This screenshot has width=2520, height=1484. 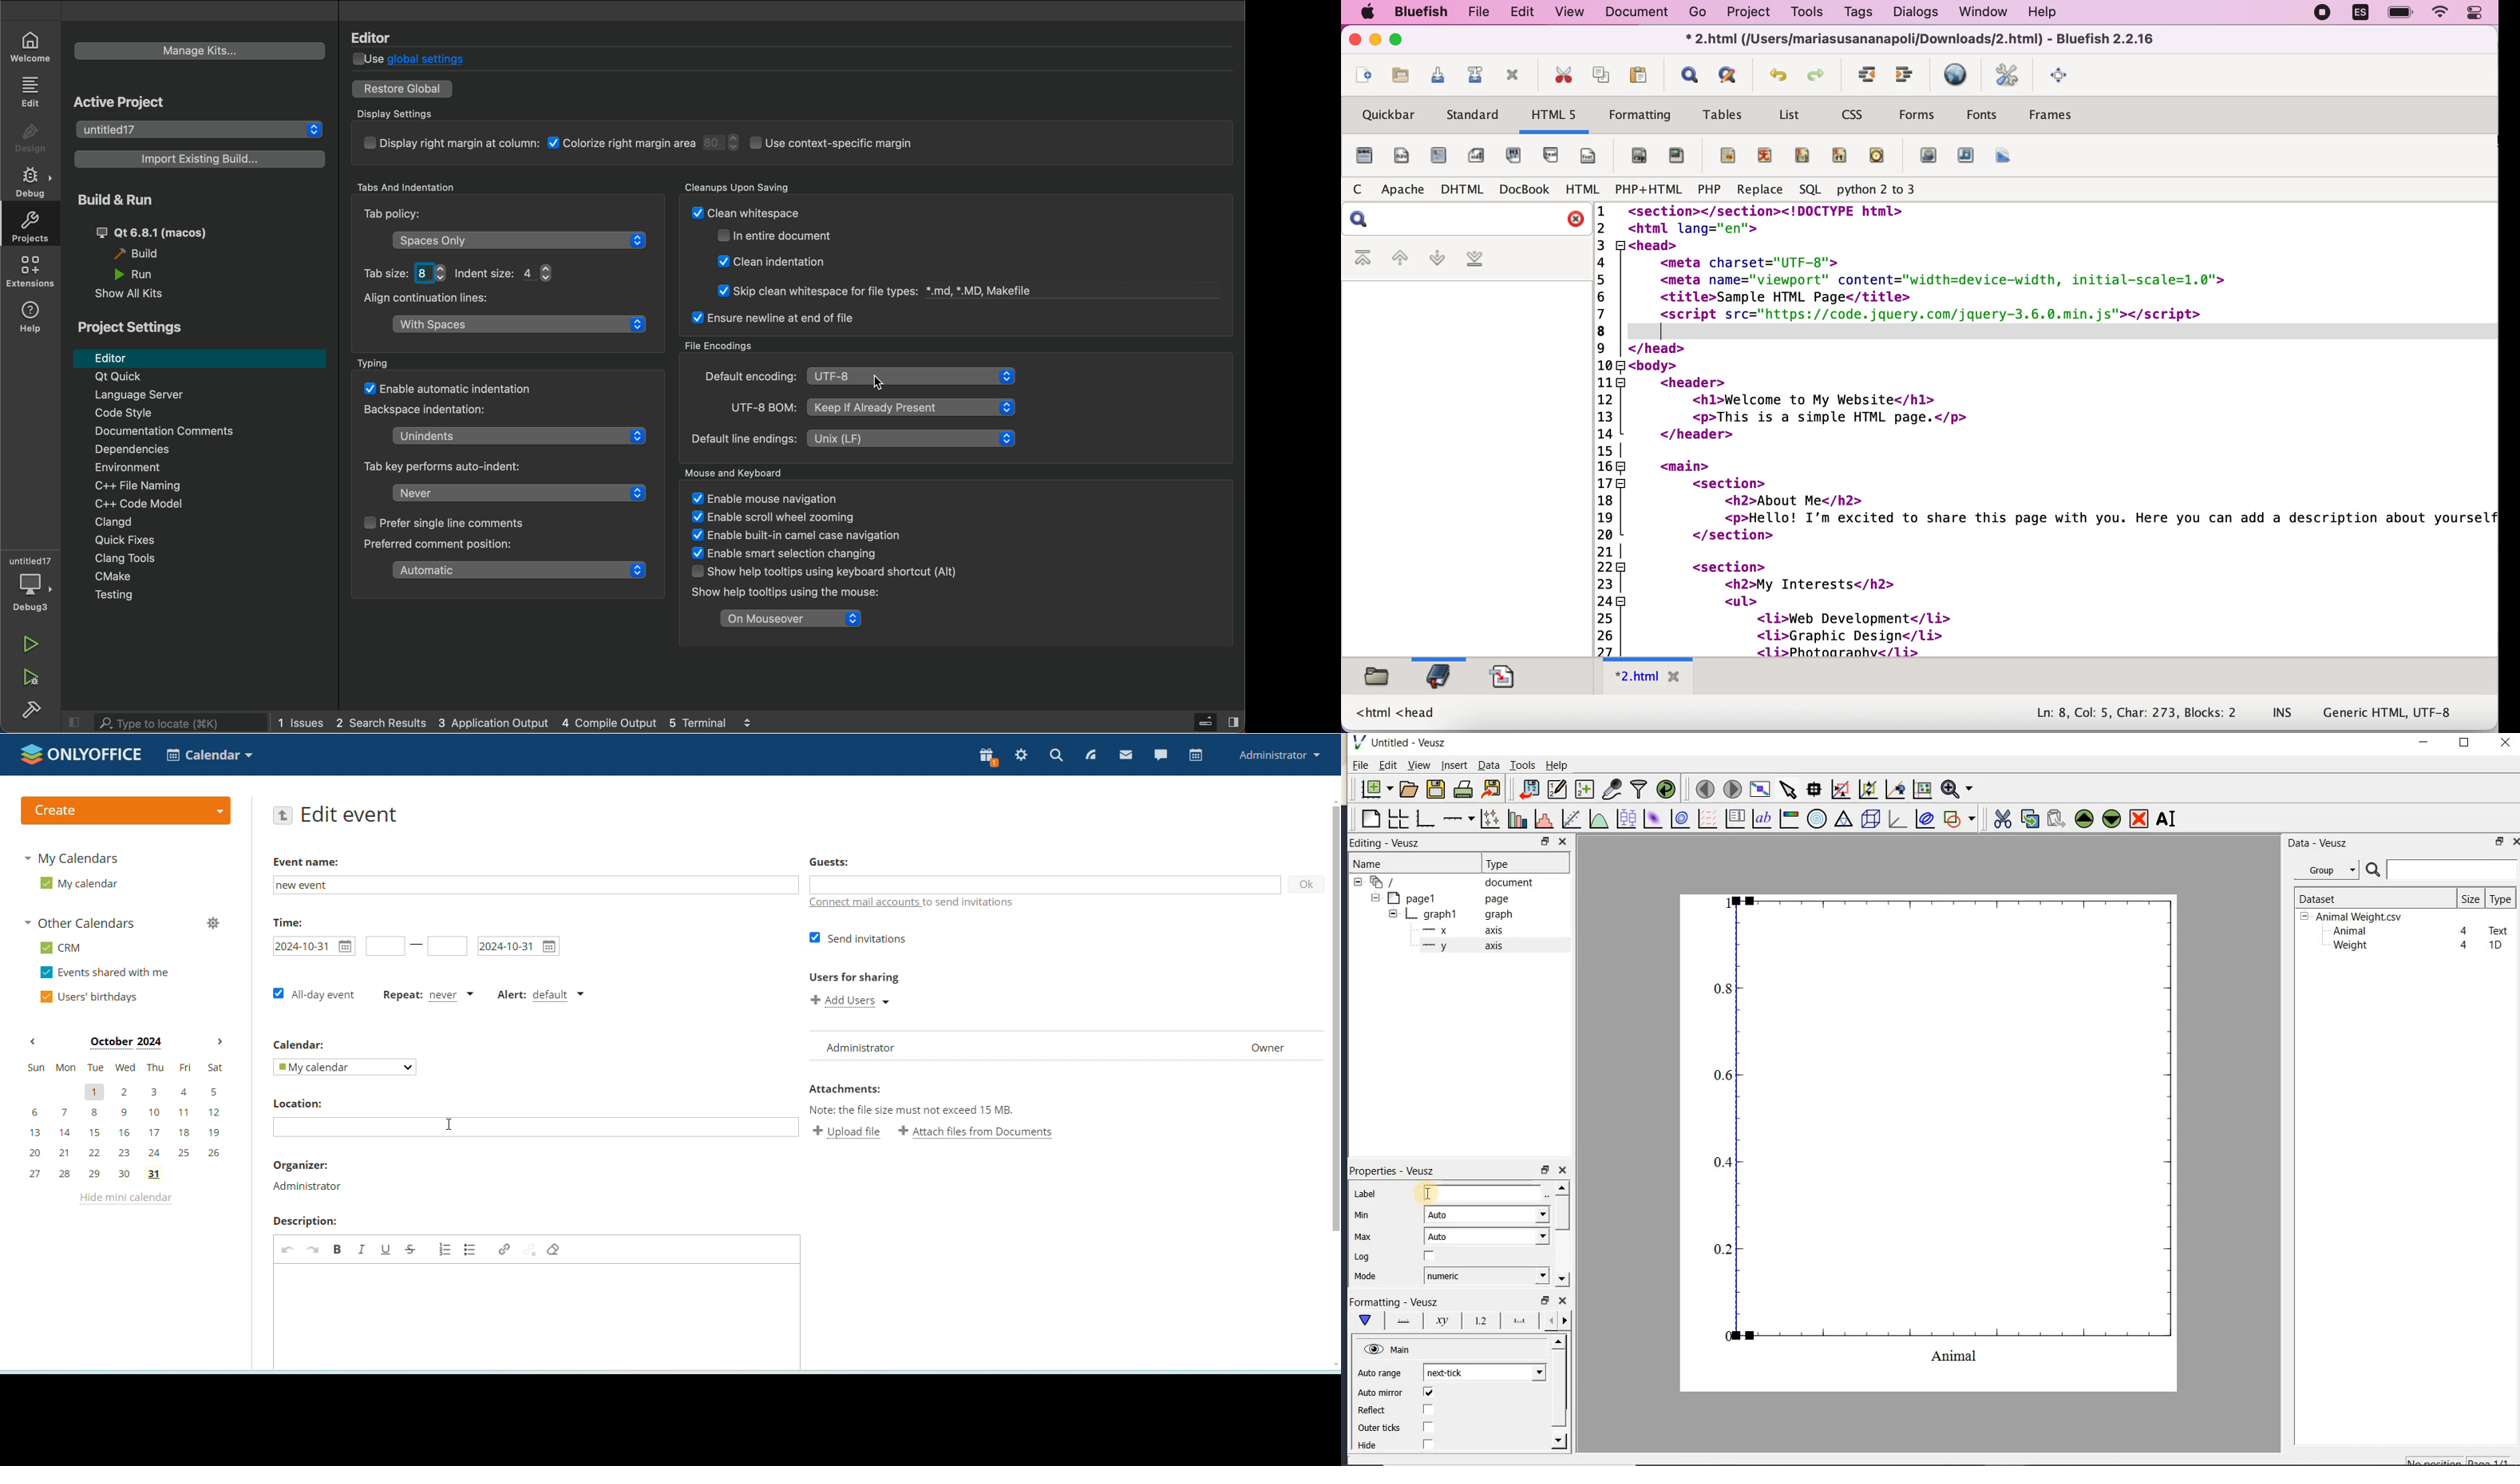 What do you see at coordinates (878, 209) in the screenshot?
I see `cleanup savings` at bounding box center [878, 209].